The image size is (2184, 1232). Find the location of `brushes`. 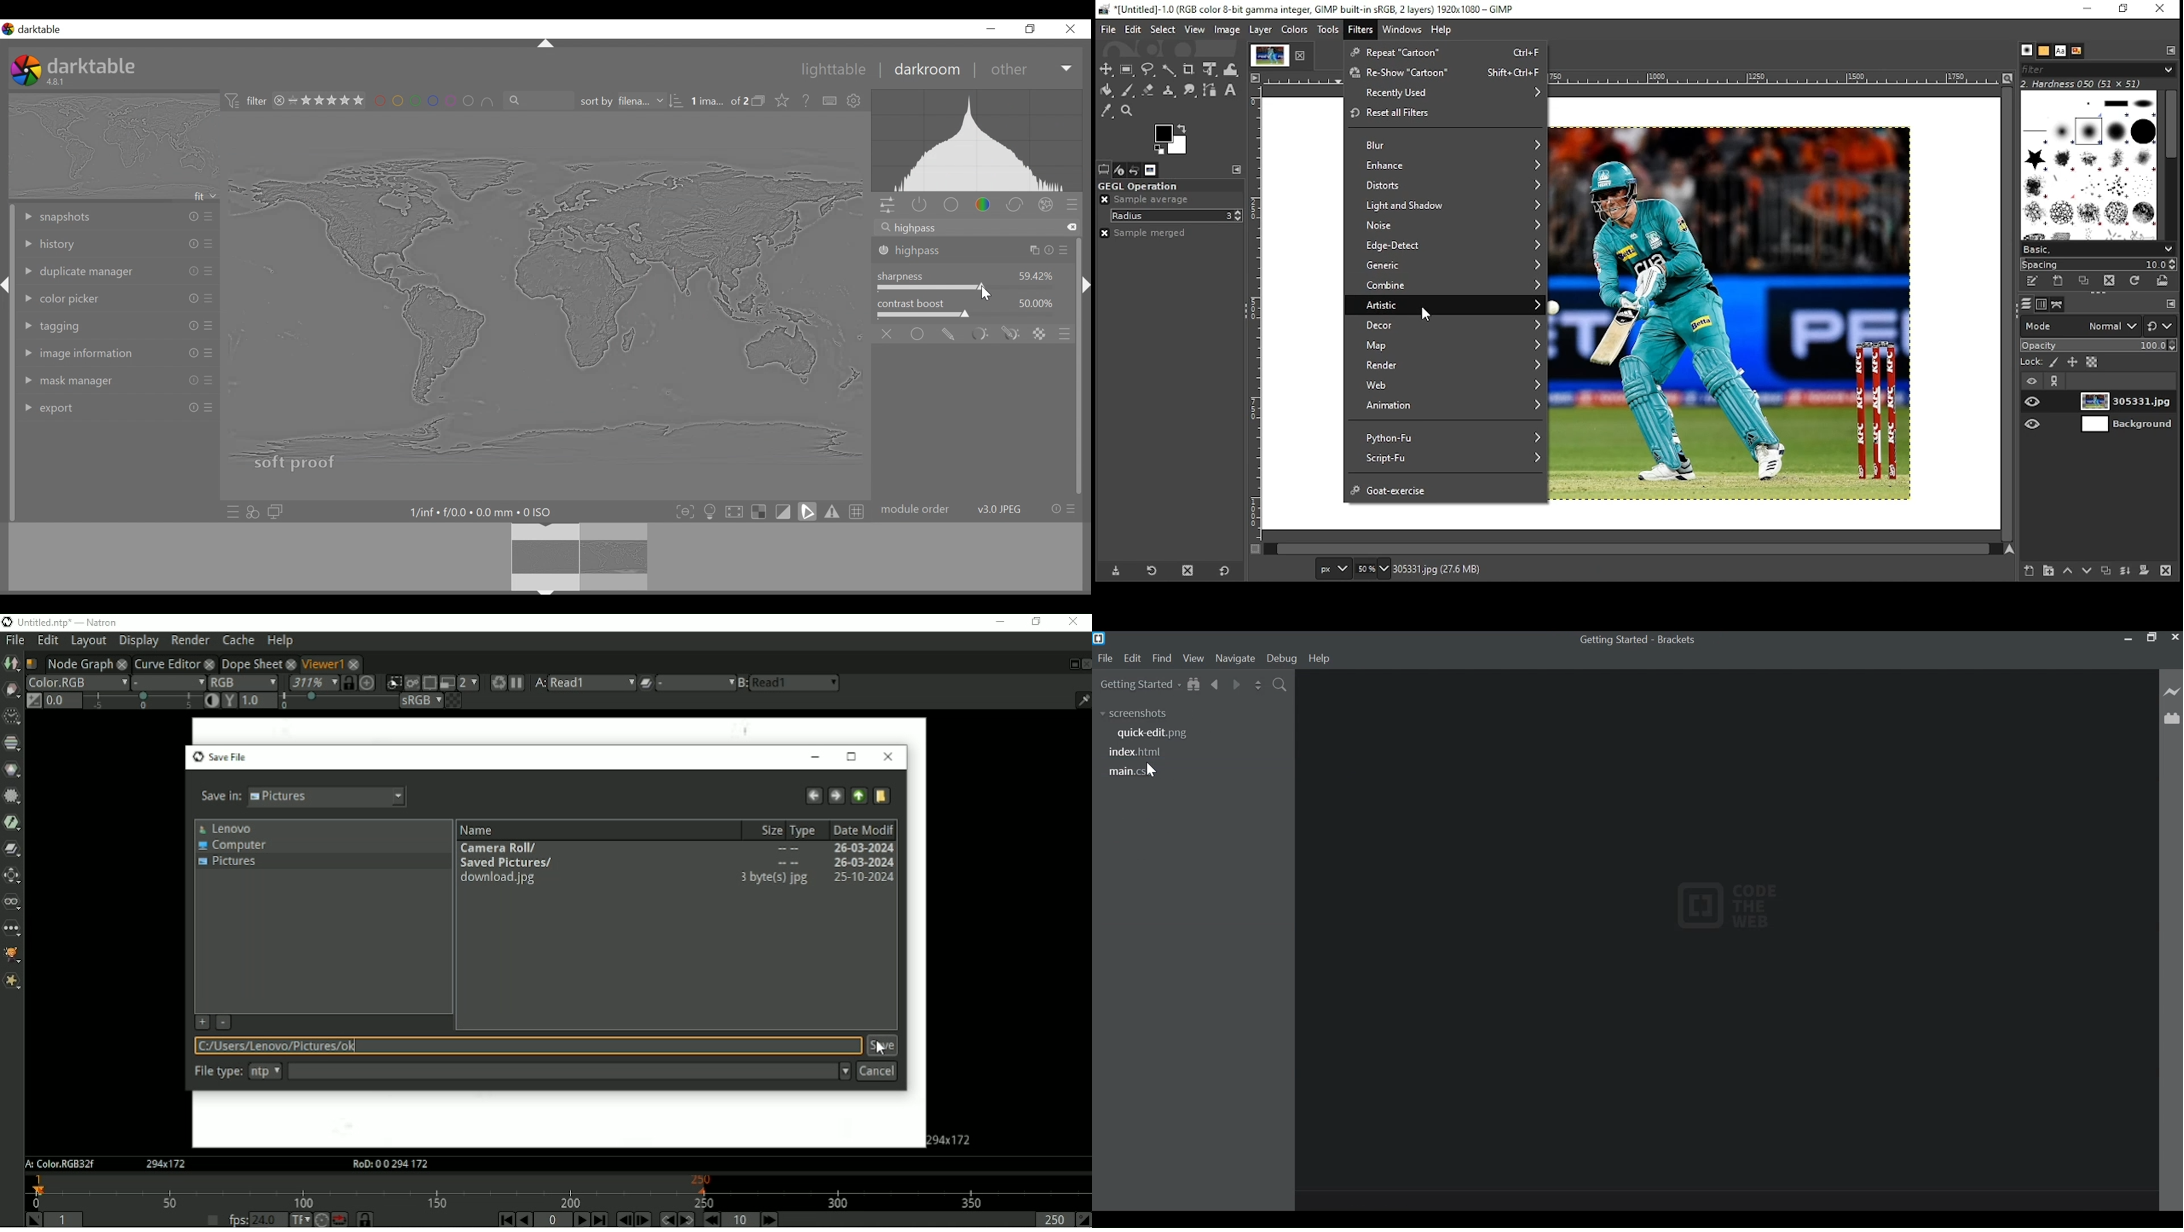

brushes is located at coordinates (2028, 51).